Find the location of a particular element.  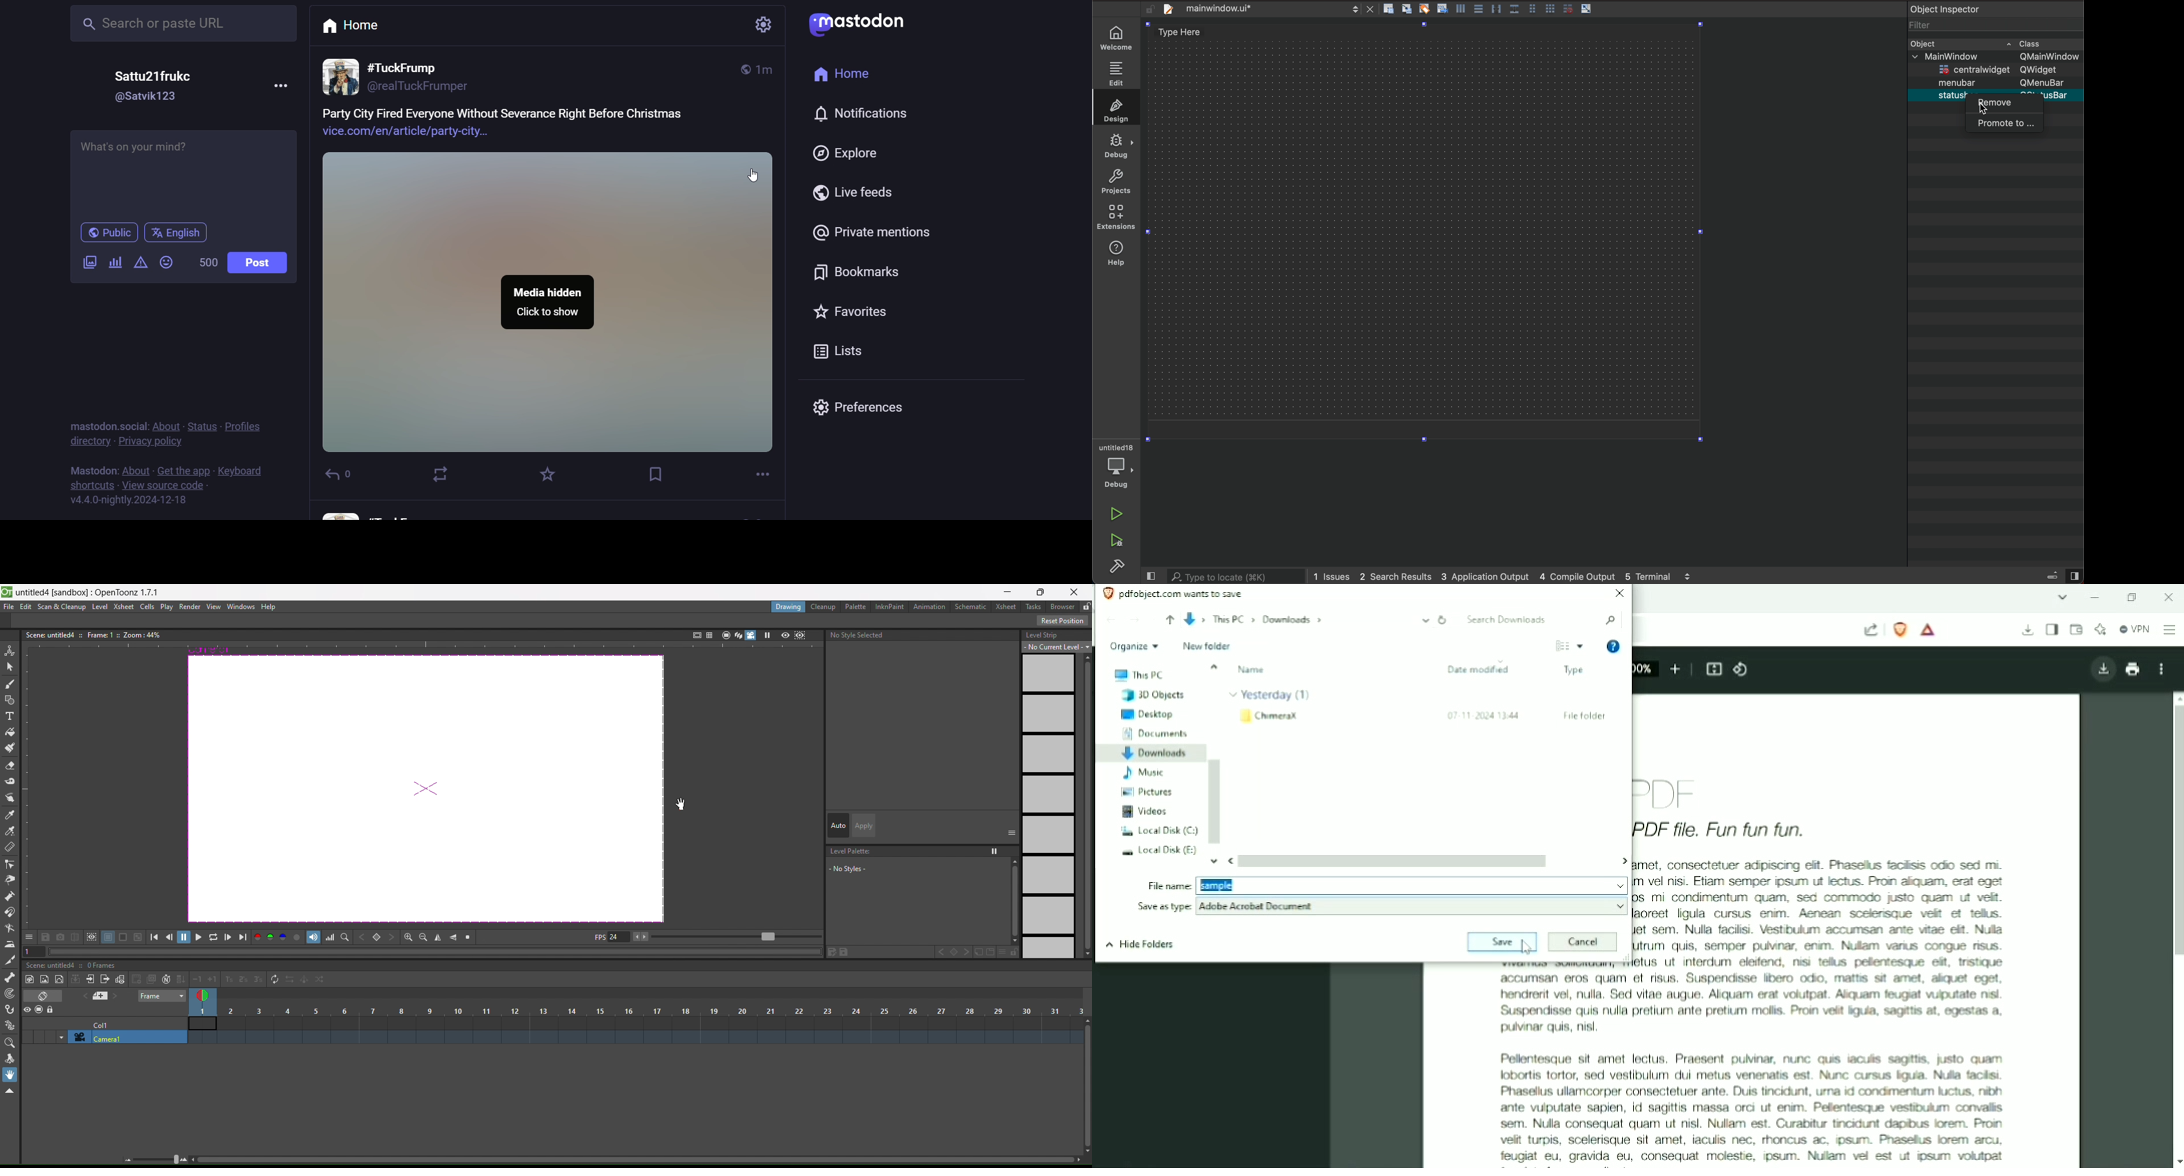

unlocked is located at coordinates (1148, 9).